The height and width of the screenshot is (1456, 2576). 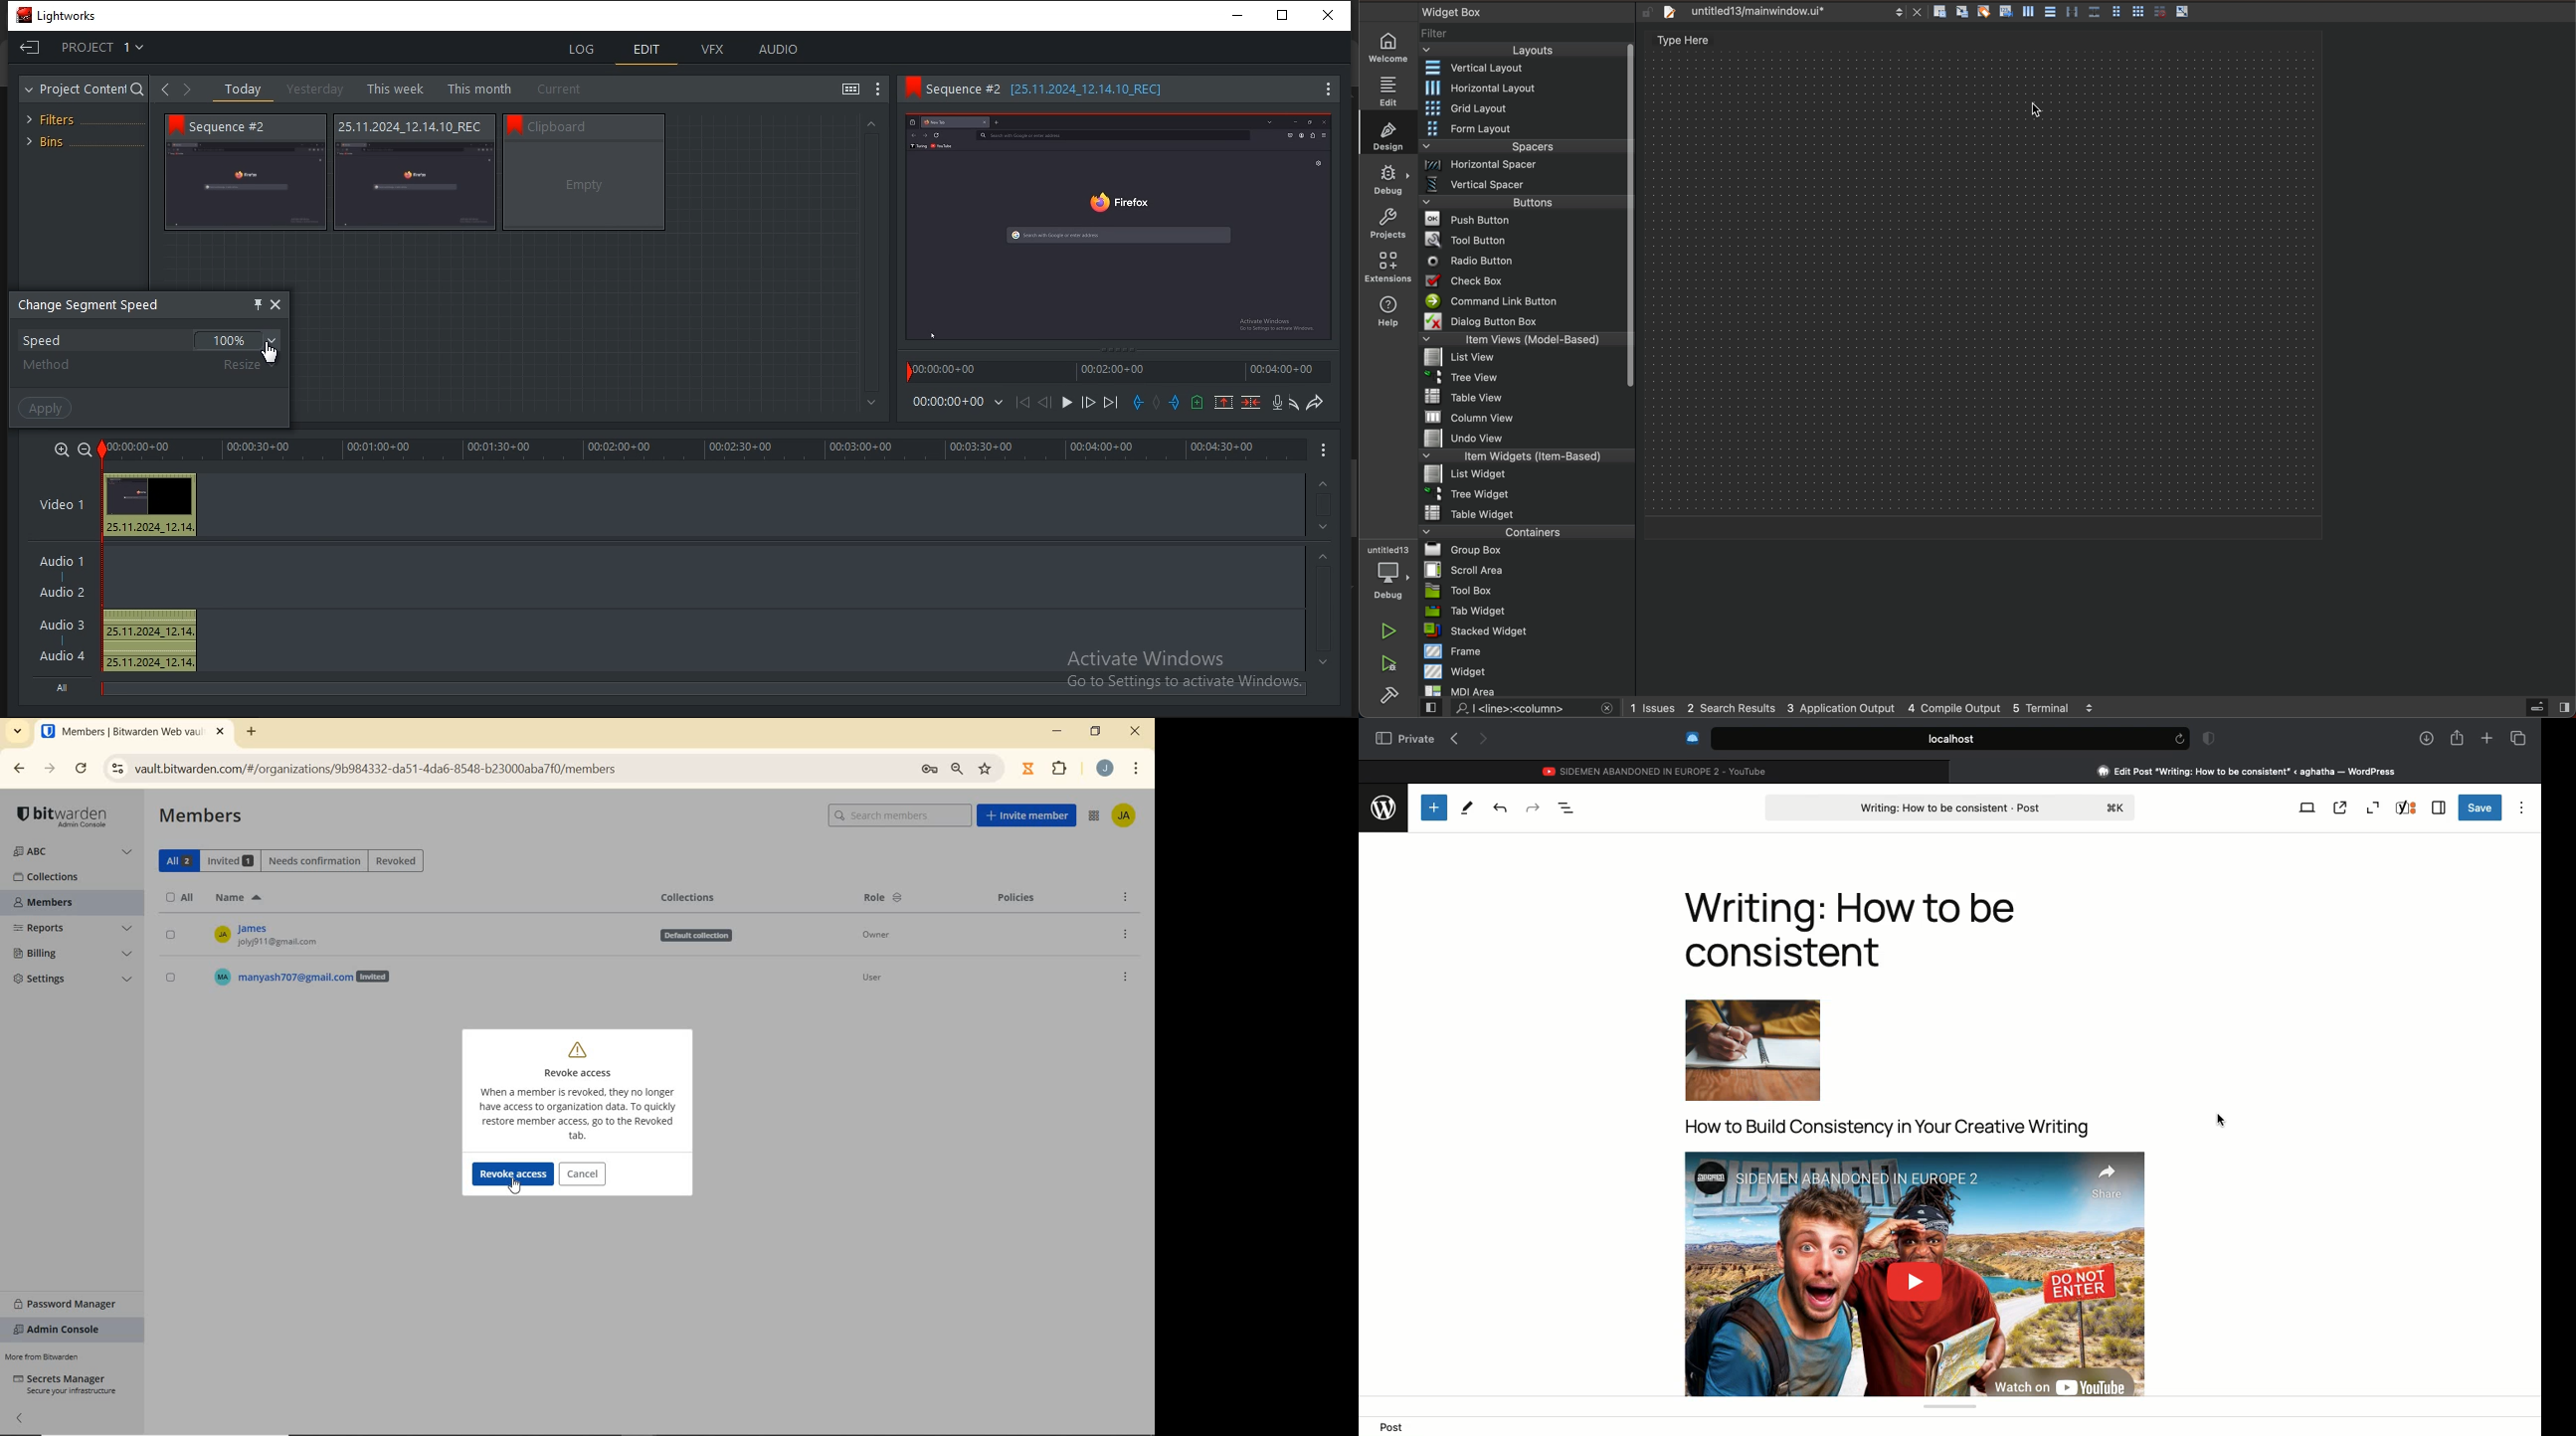 What do you see at coordinates (1527, 50) in the screenshot?
I see `layouts` at bounding box center [1527, 50].